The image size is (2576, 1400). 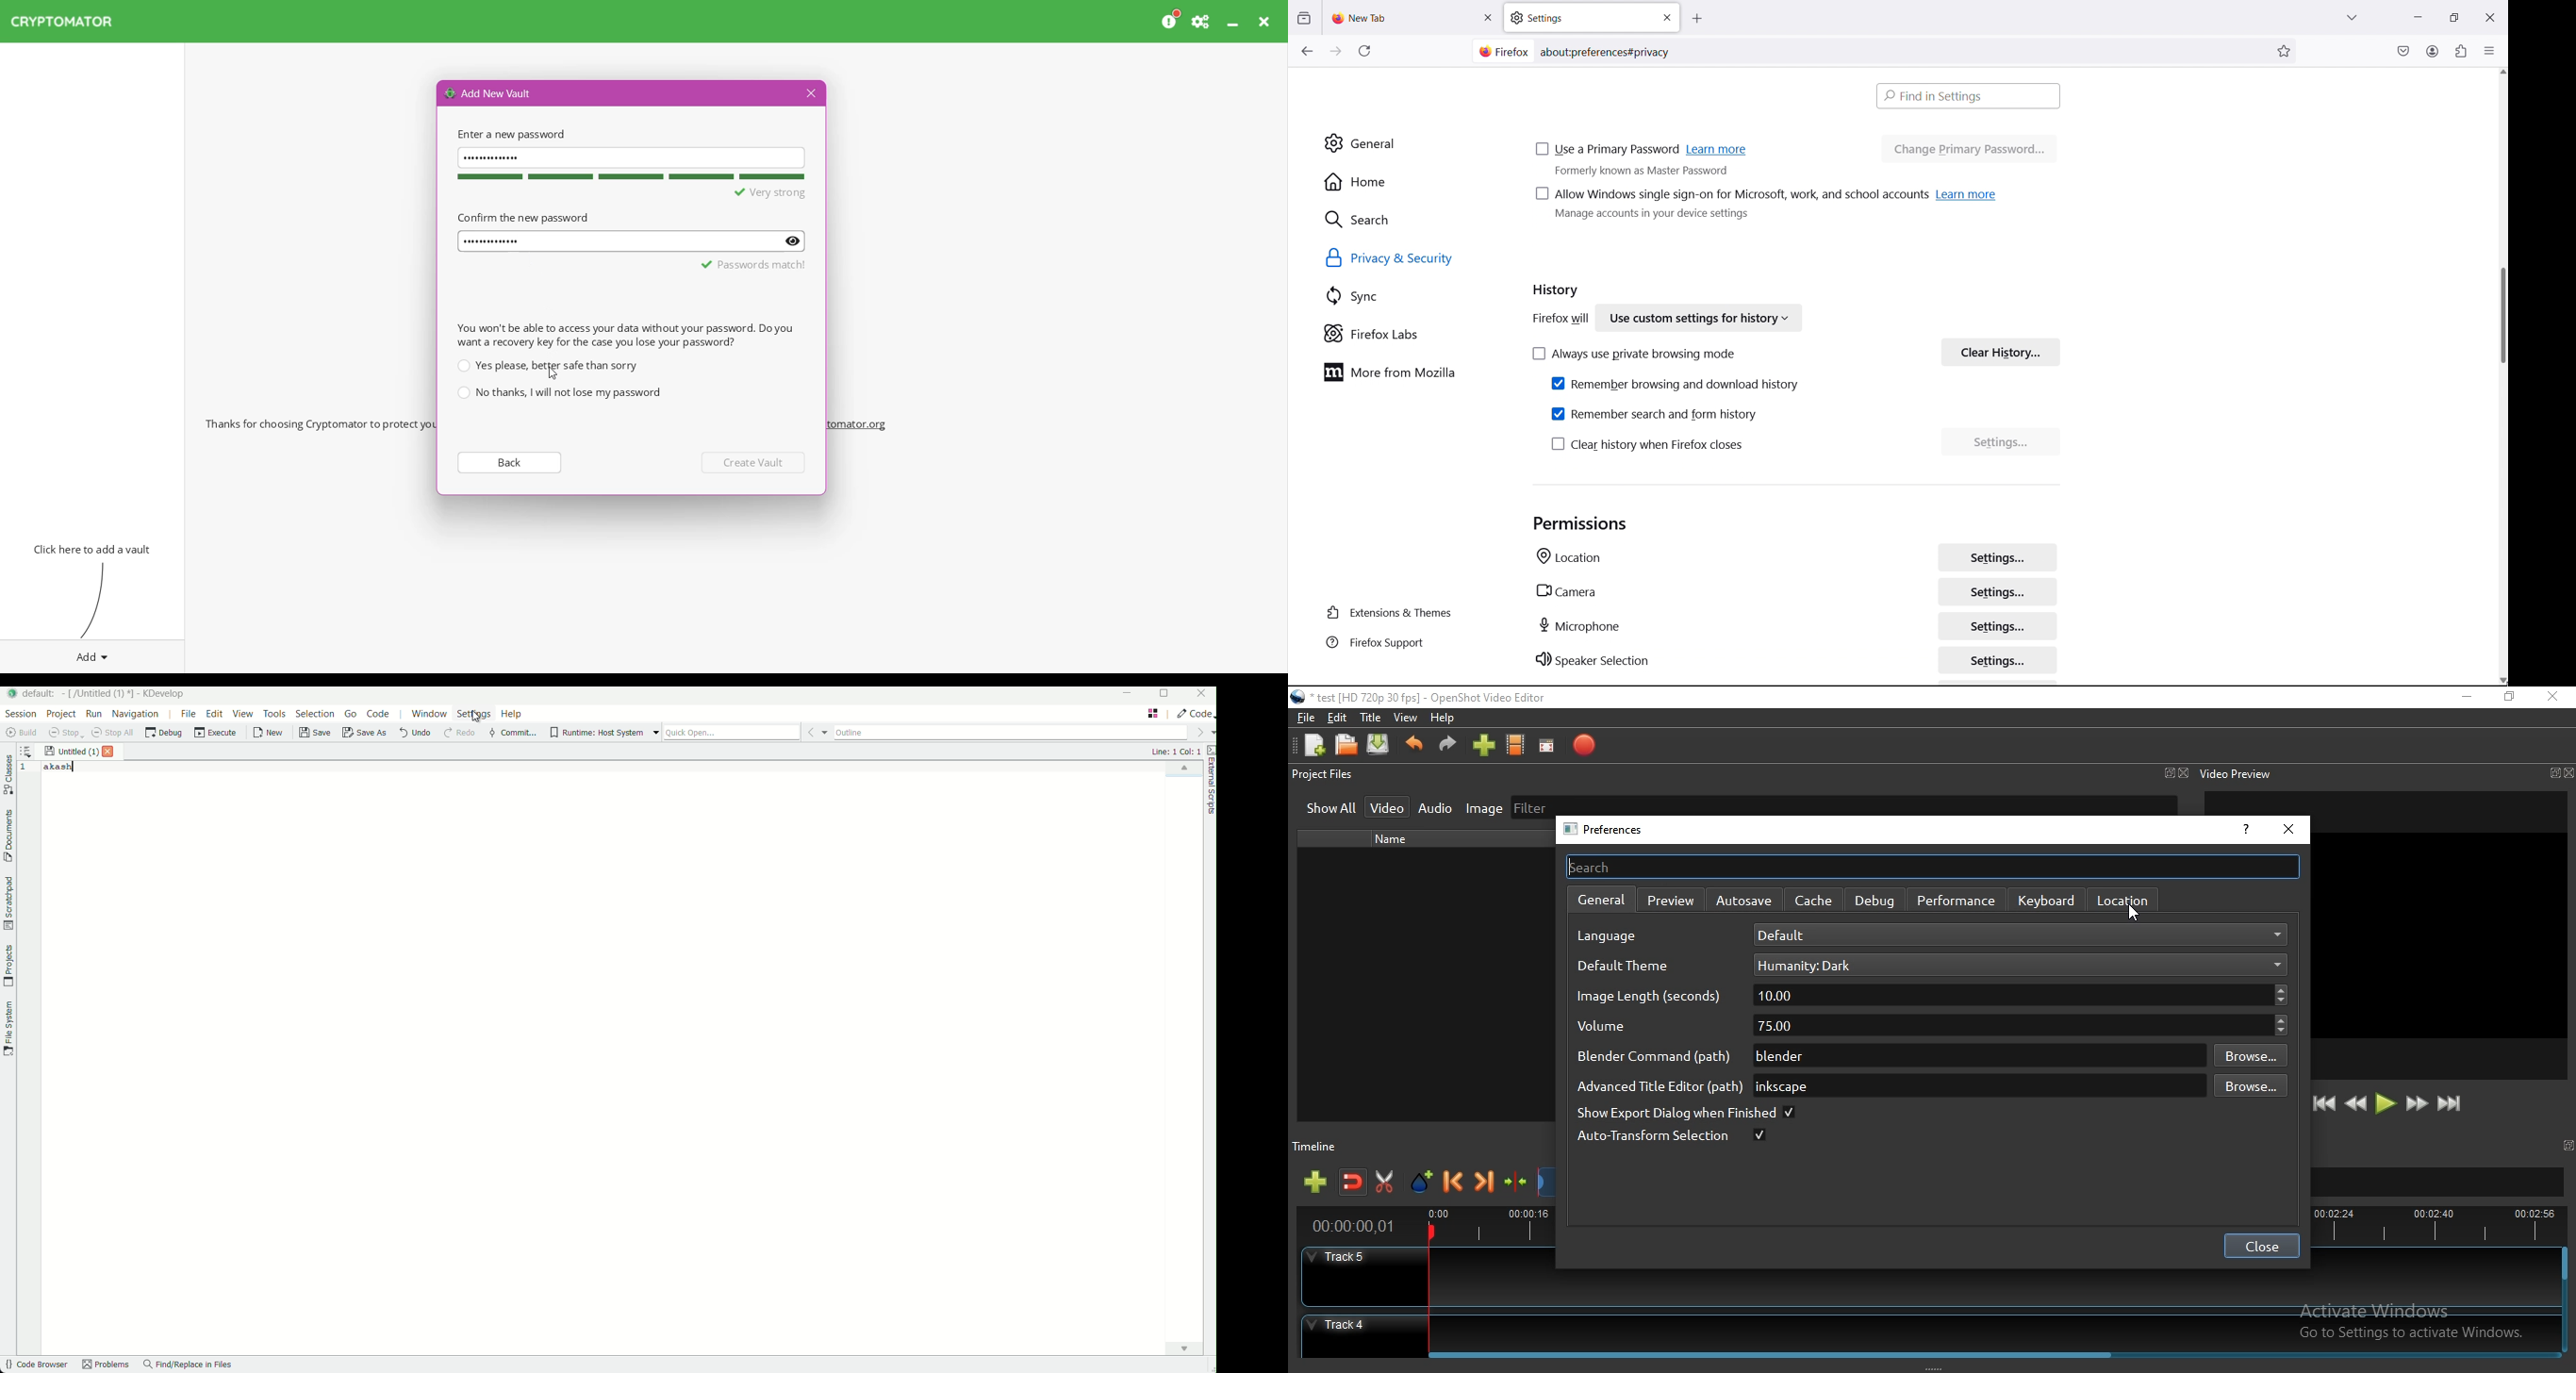 I want to click on go back one page, right click or pull down to show history, so click(x=1306, y=51).